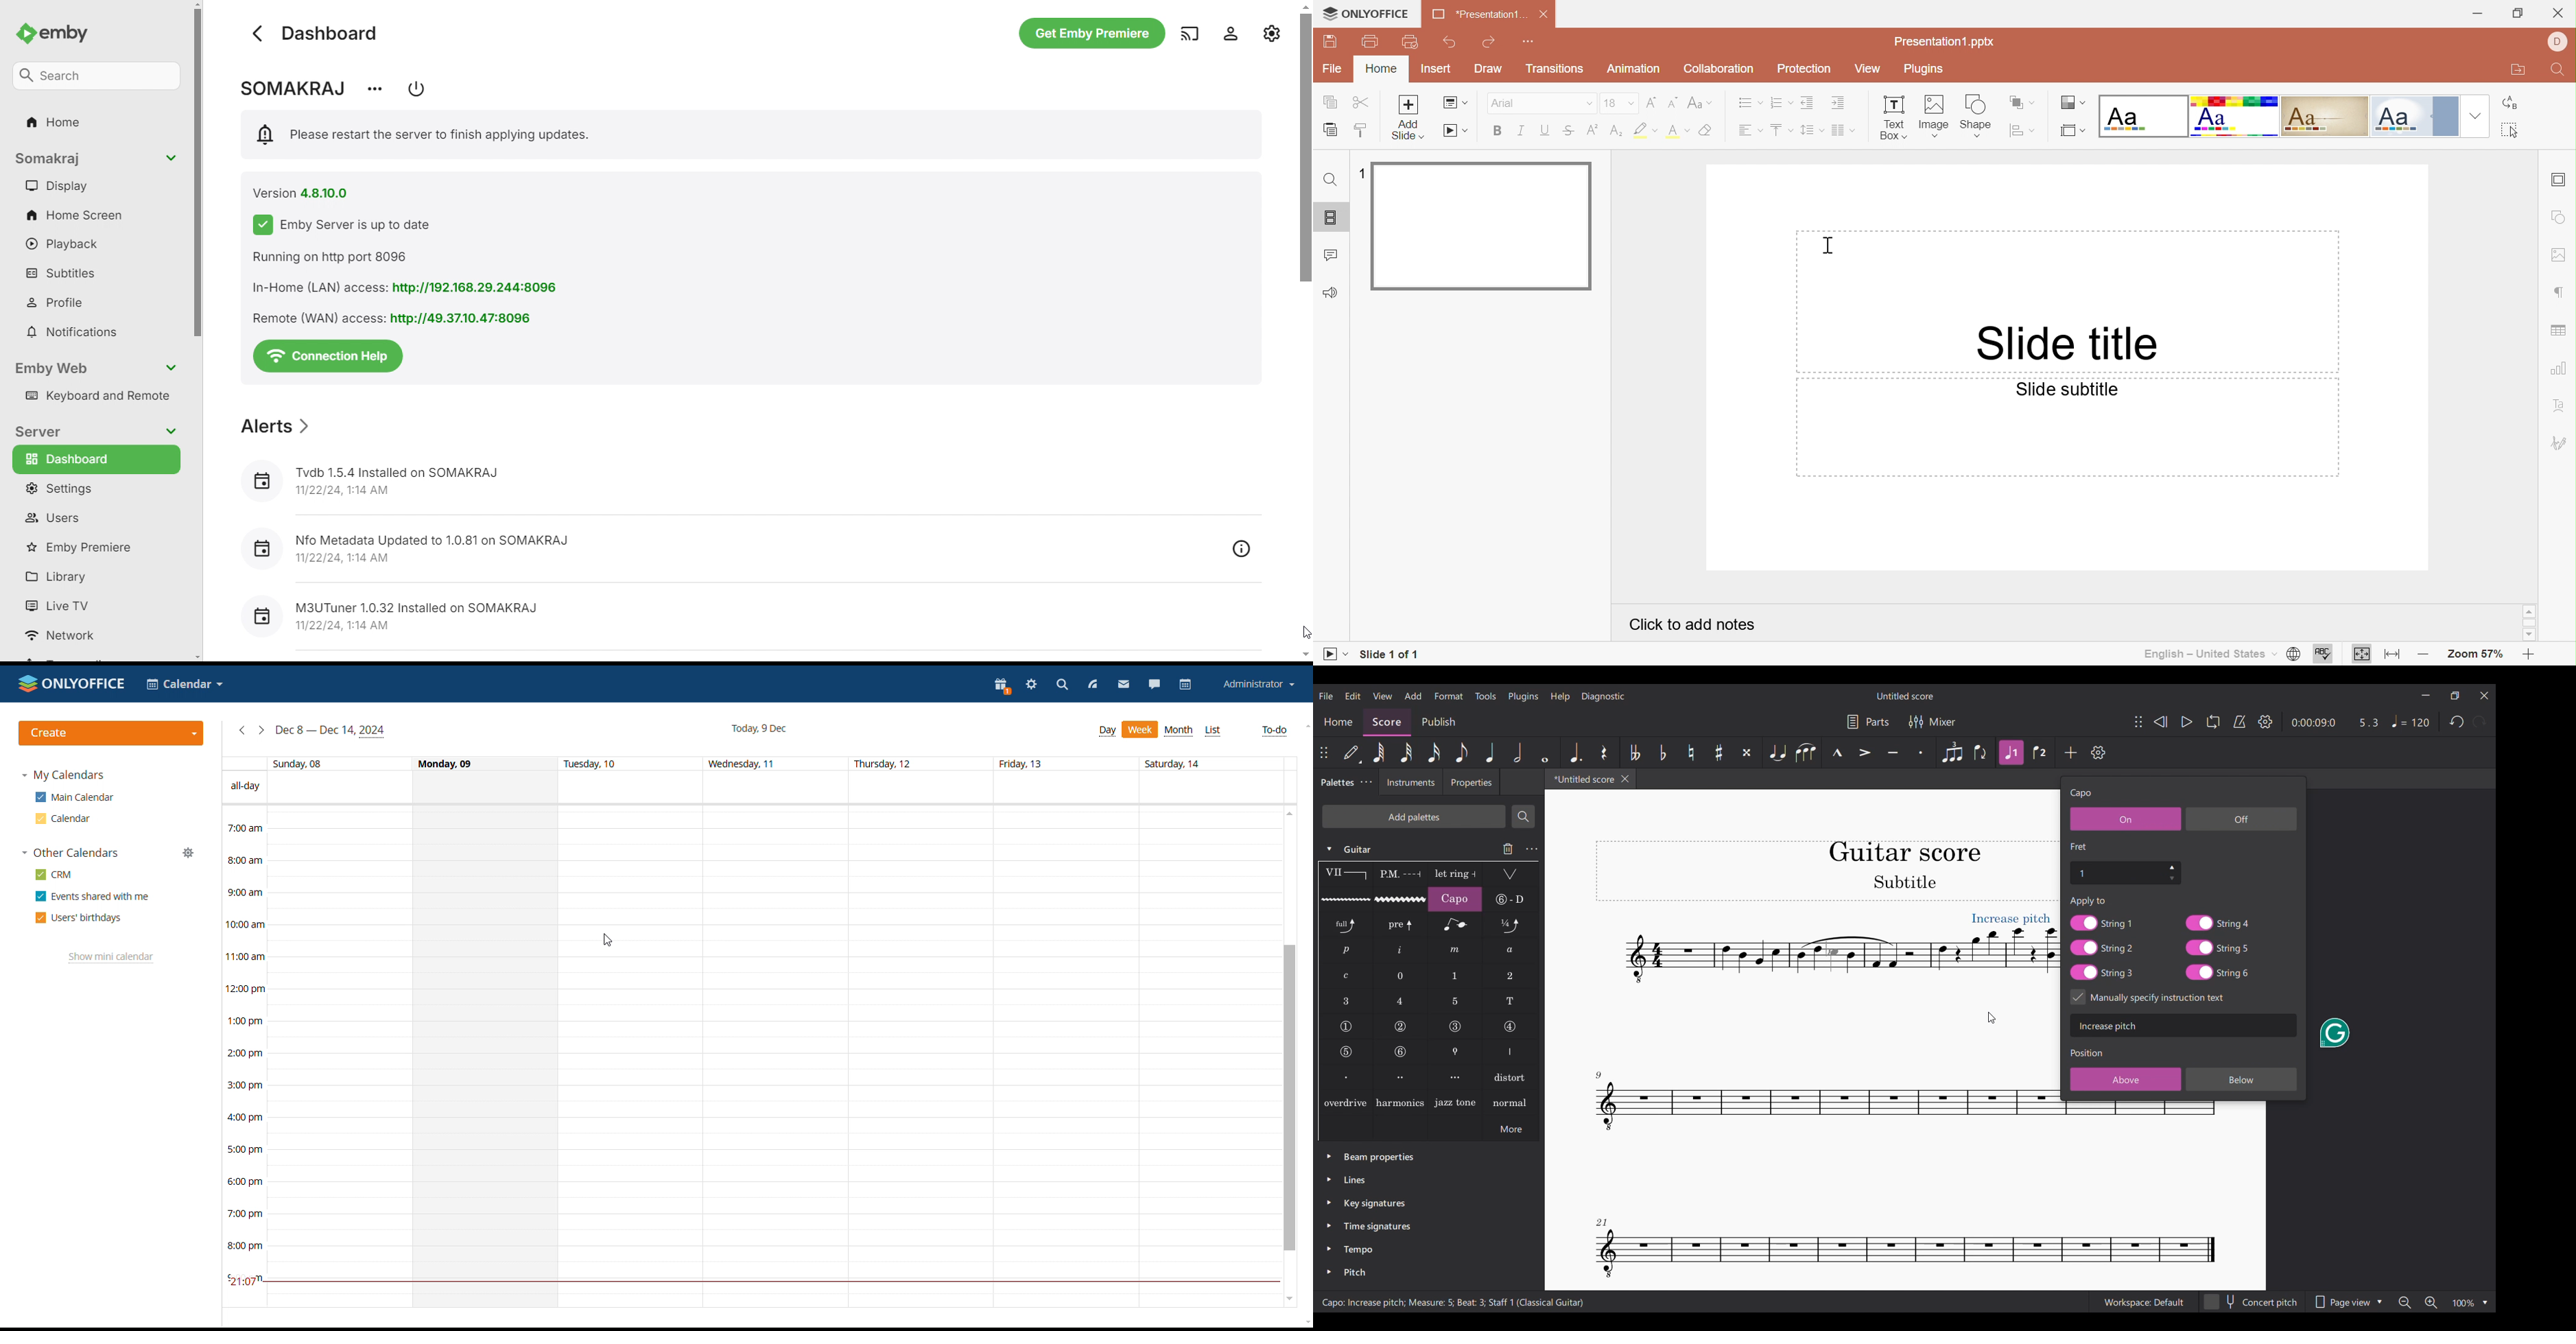  Describe the element at coordinates (92, 575) in the screenshot. I see `library` at that location.